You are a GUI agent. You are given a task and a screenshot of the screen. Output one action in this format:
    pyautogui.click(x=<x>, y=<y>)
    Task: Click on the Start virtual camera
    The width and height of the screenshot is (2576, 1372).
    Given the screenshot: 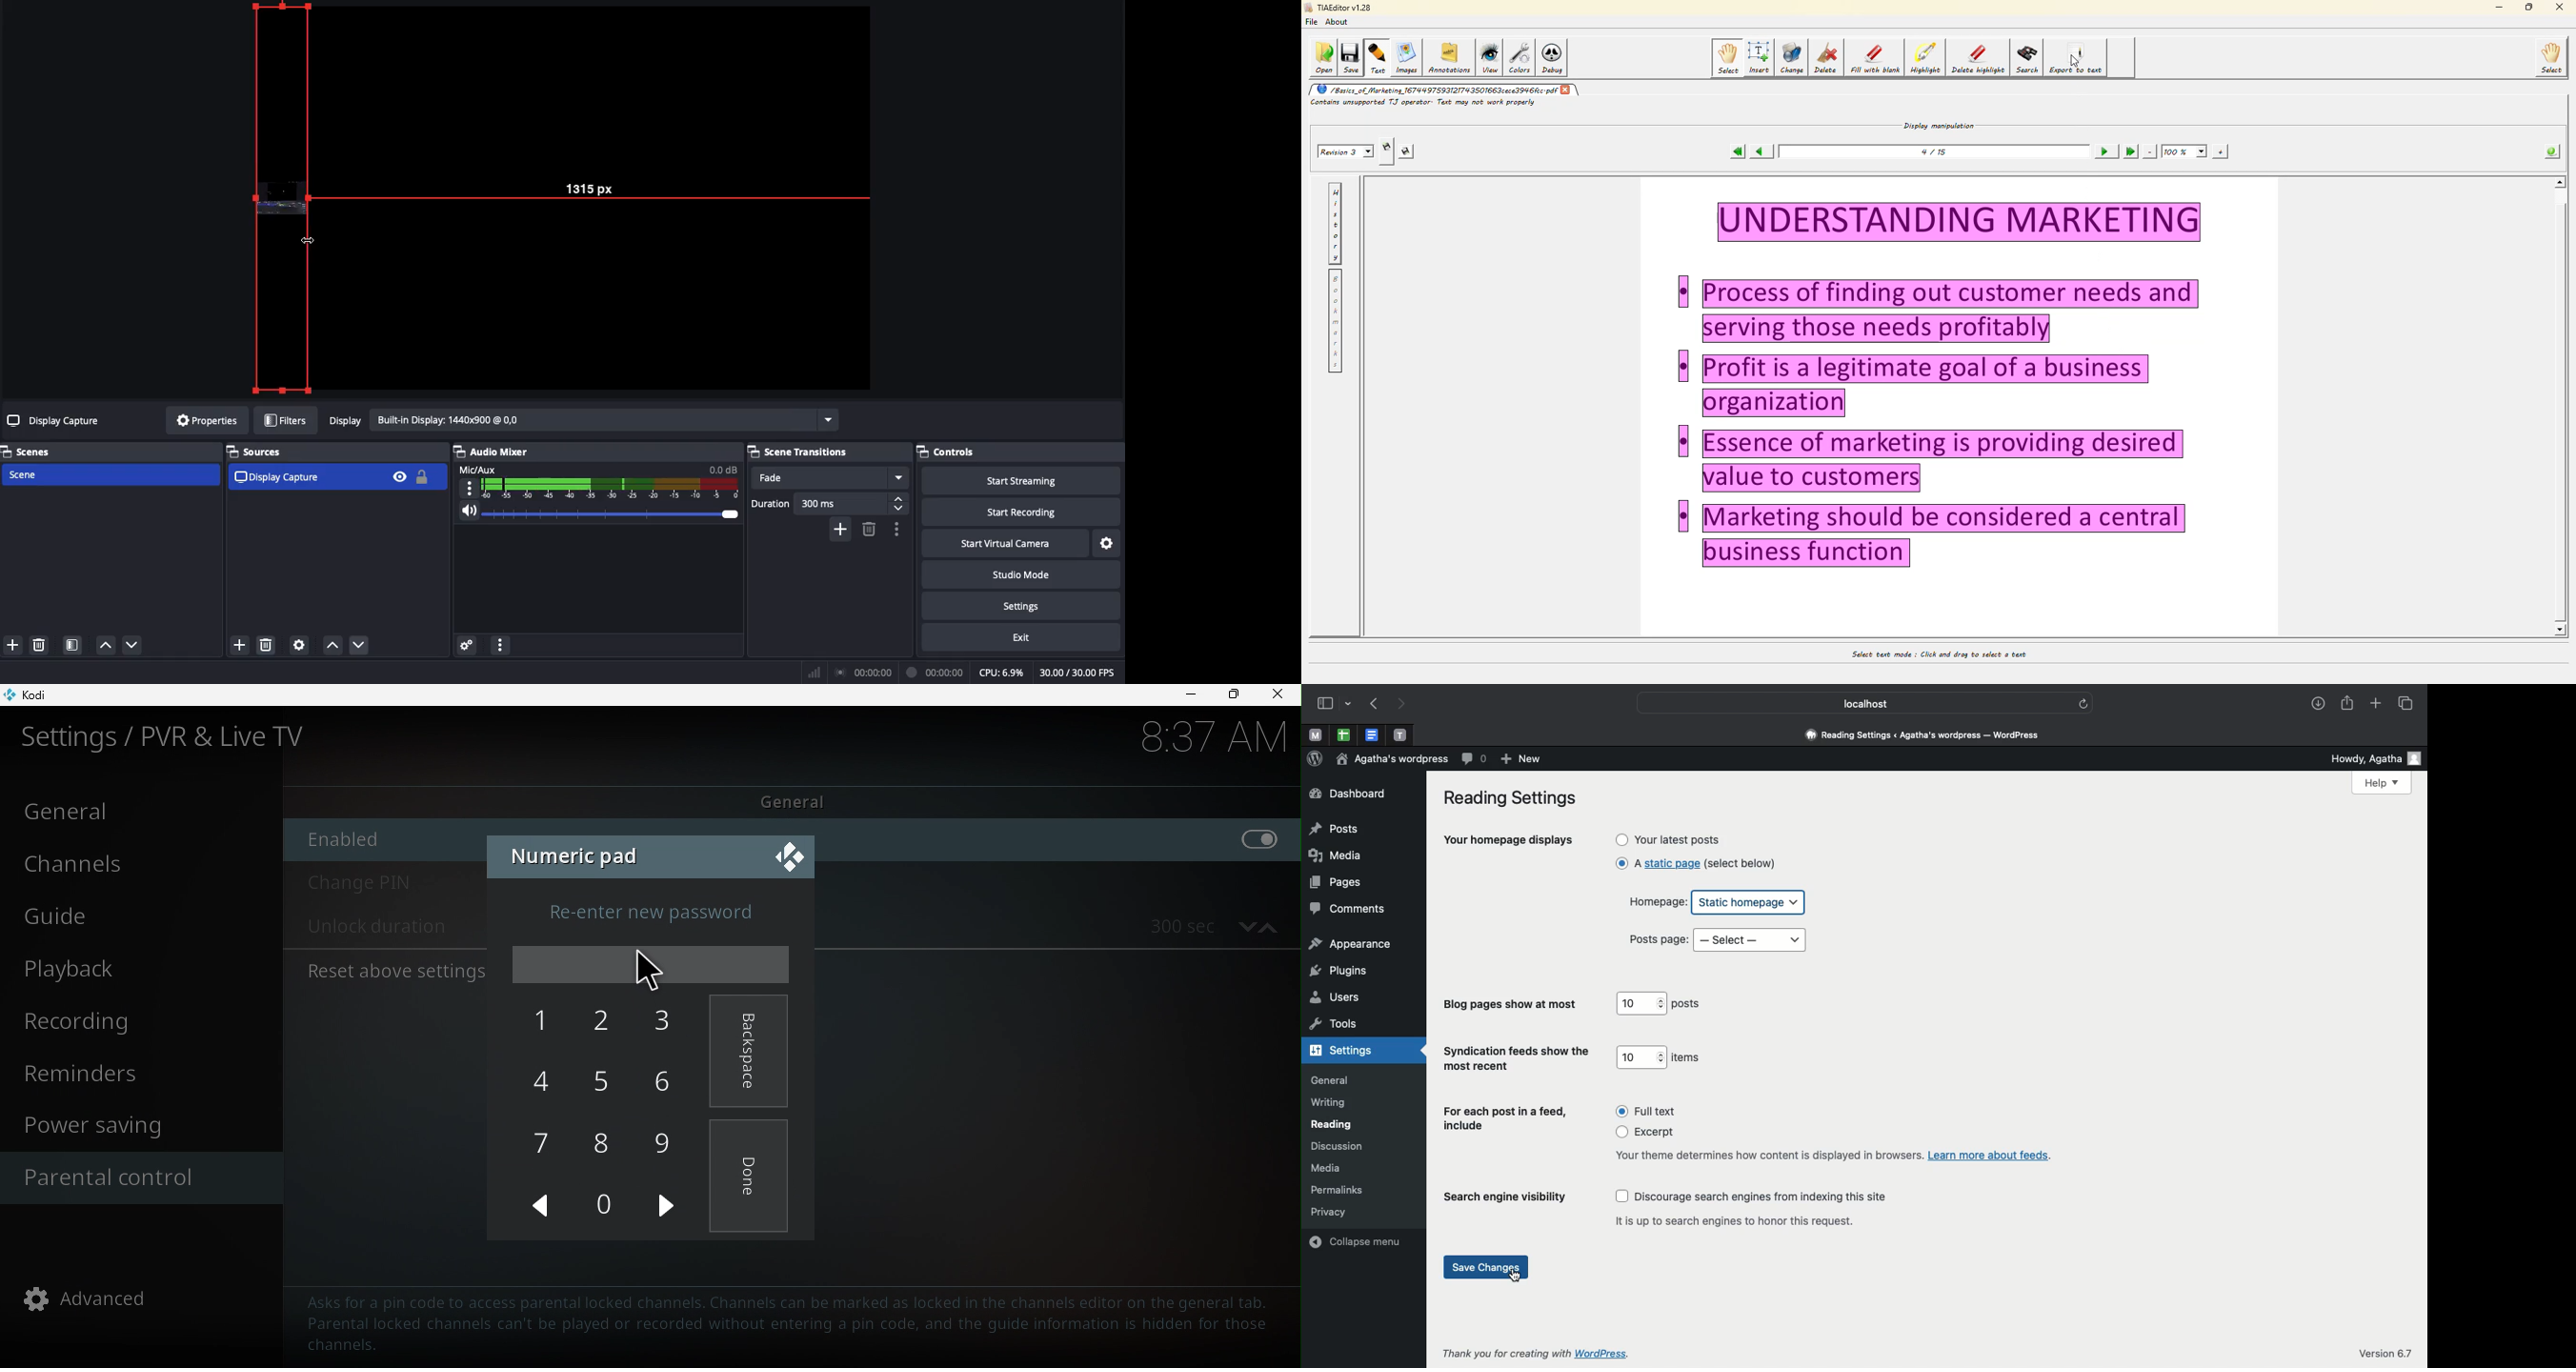 What is the action you would take?
    pyautogui.click(x=1007, y=542)
    